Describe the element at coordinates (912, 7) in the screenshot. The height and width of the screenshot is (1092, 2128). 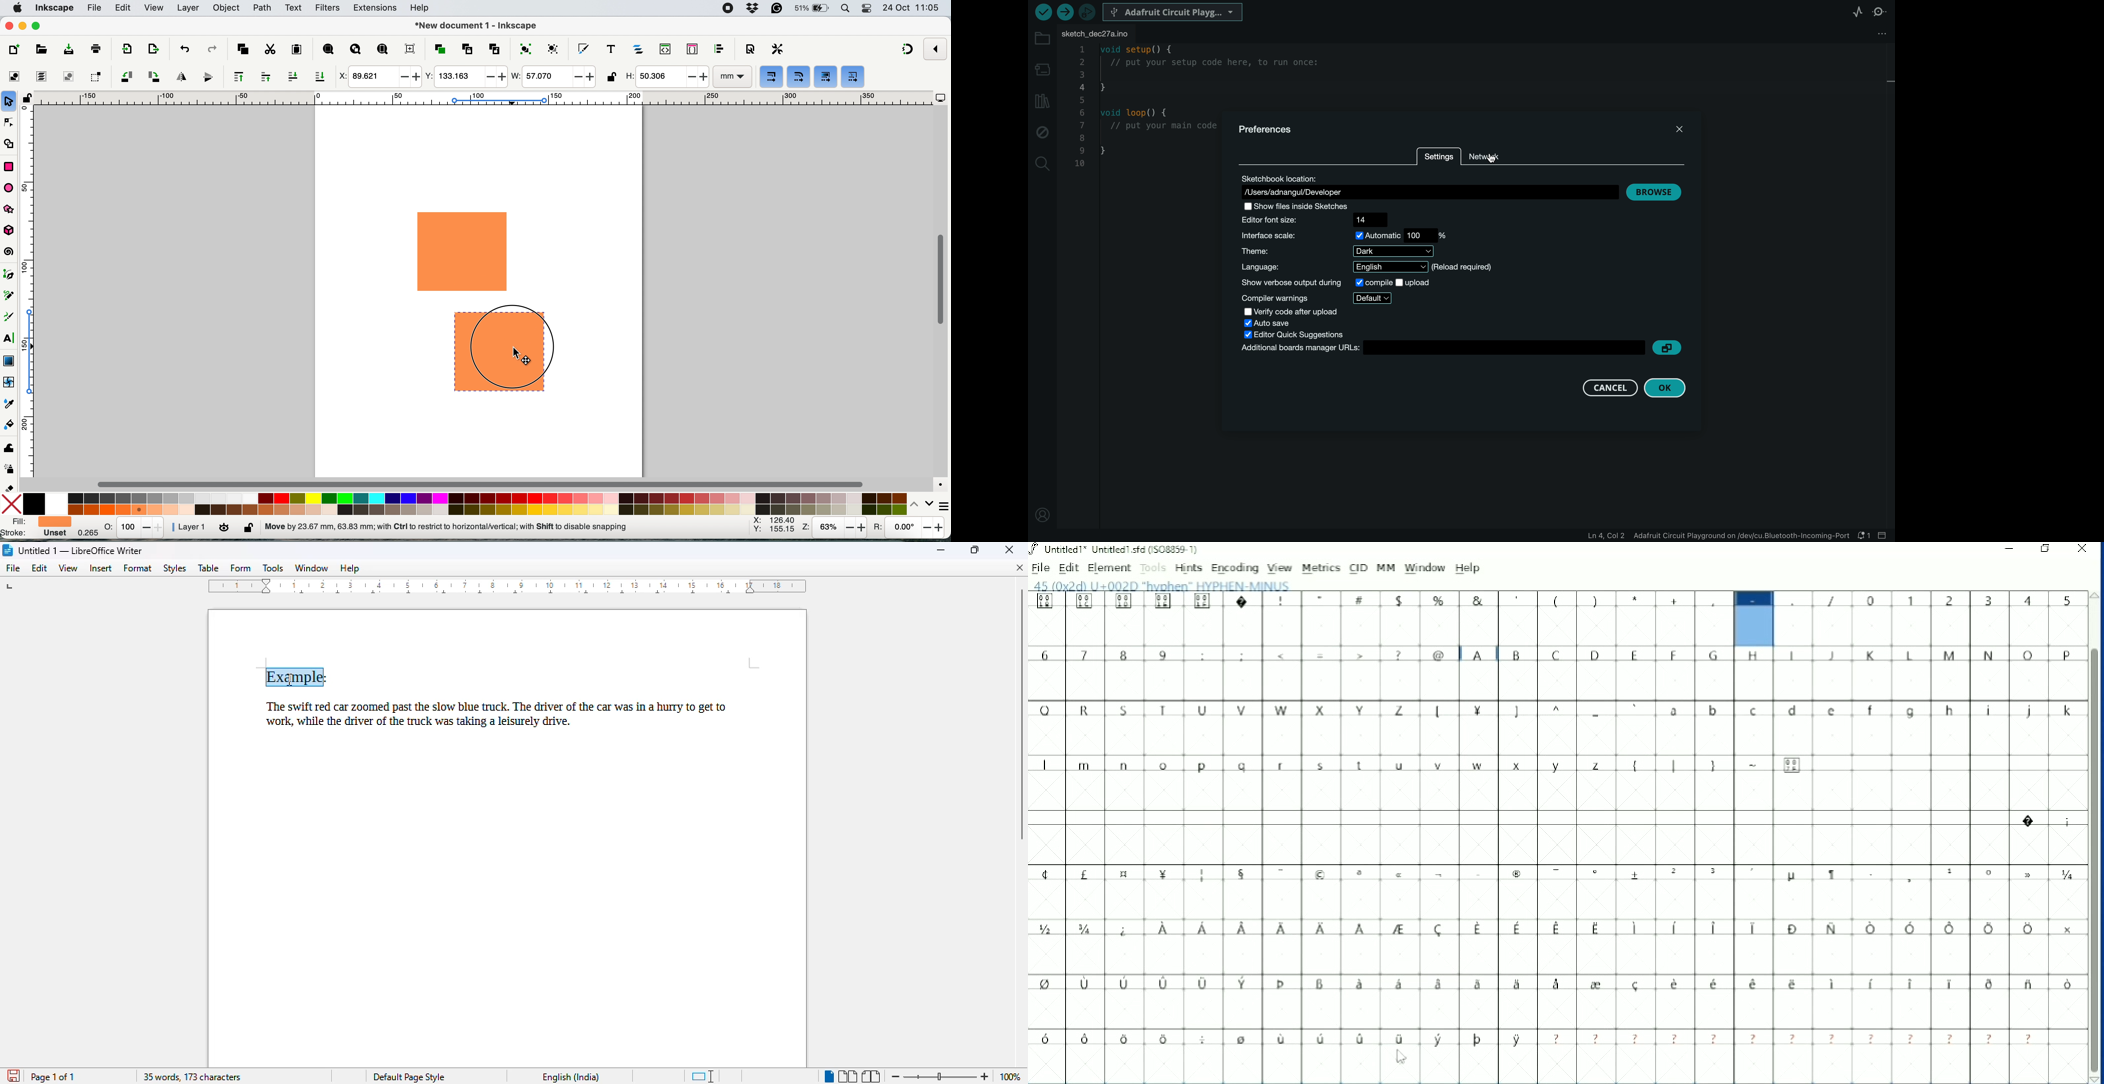
I see `date and time` at that location.